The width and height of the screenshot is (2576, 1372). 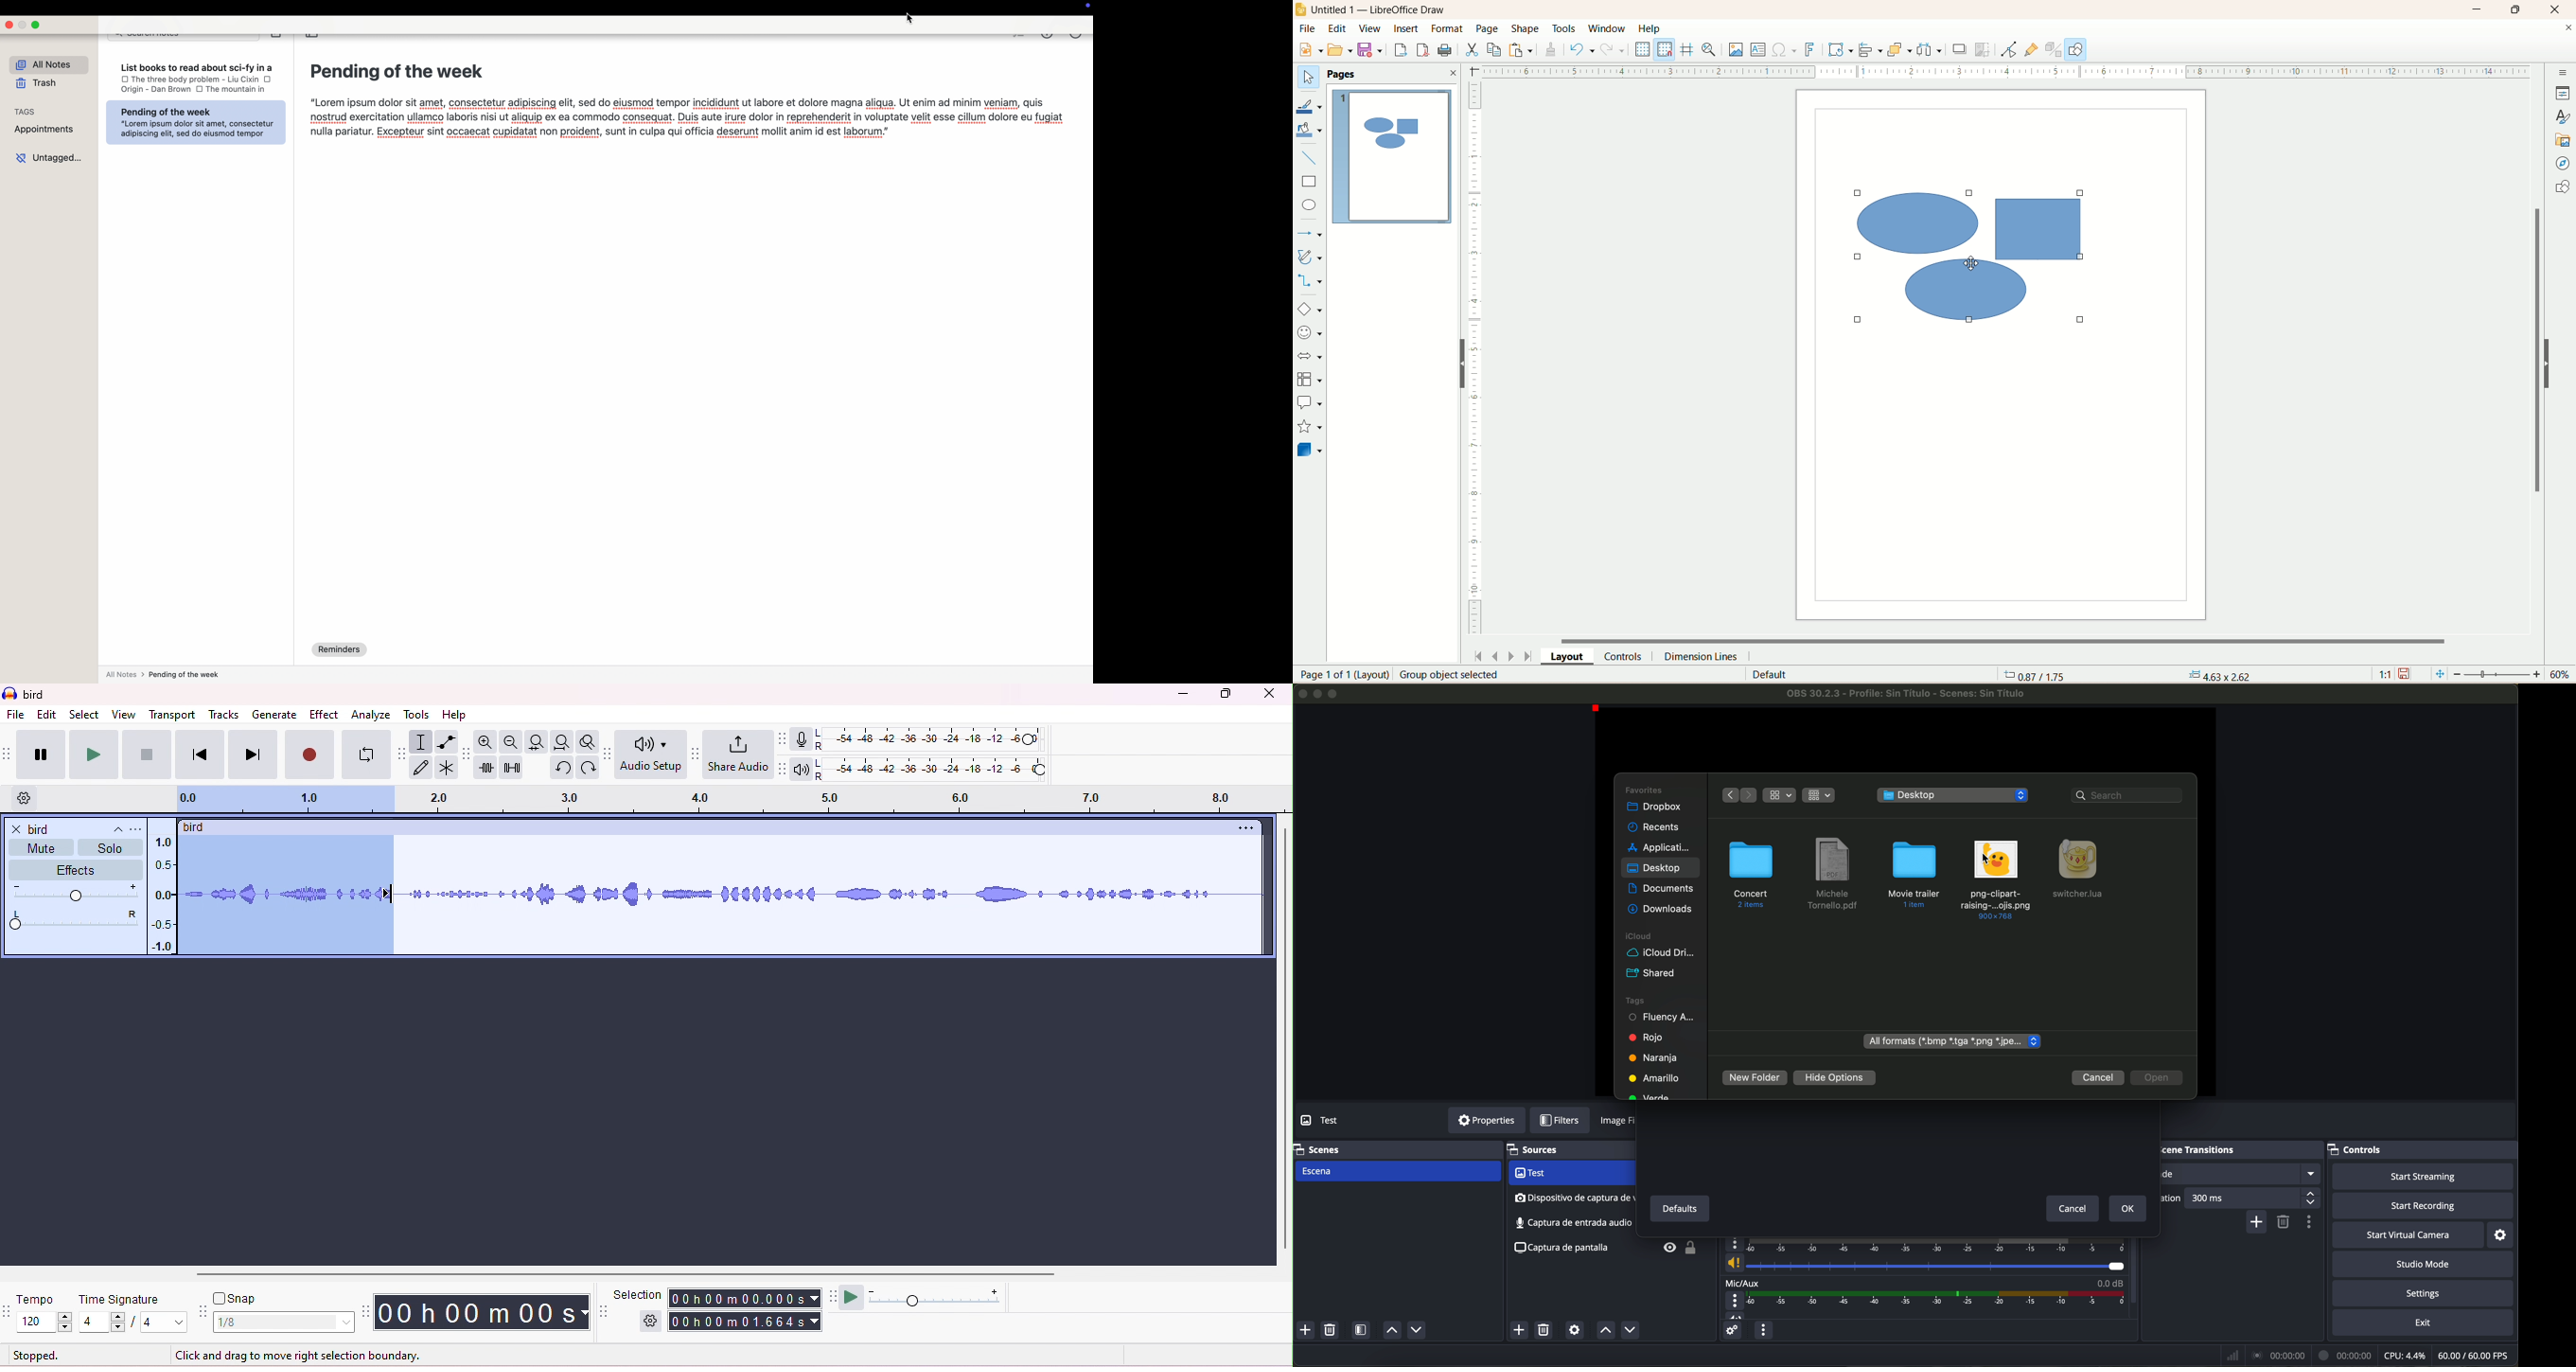 I want to click on dimension lines, so click(x=1703, y=657).